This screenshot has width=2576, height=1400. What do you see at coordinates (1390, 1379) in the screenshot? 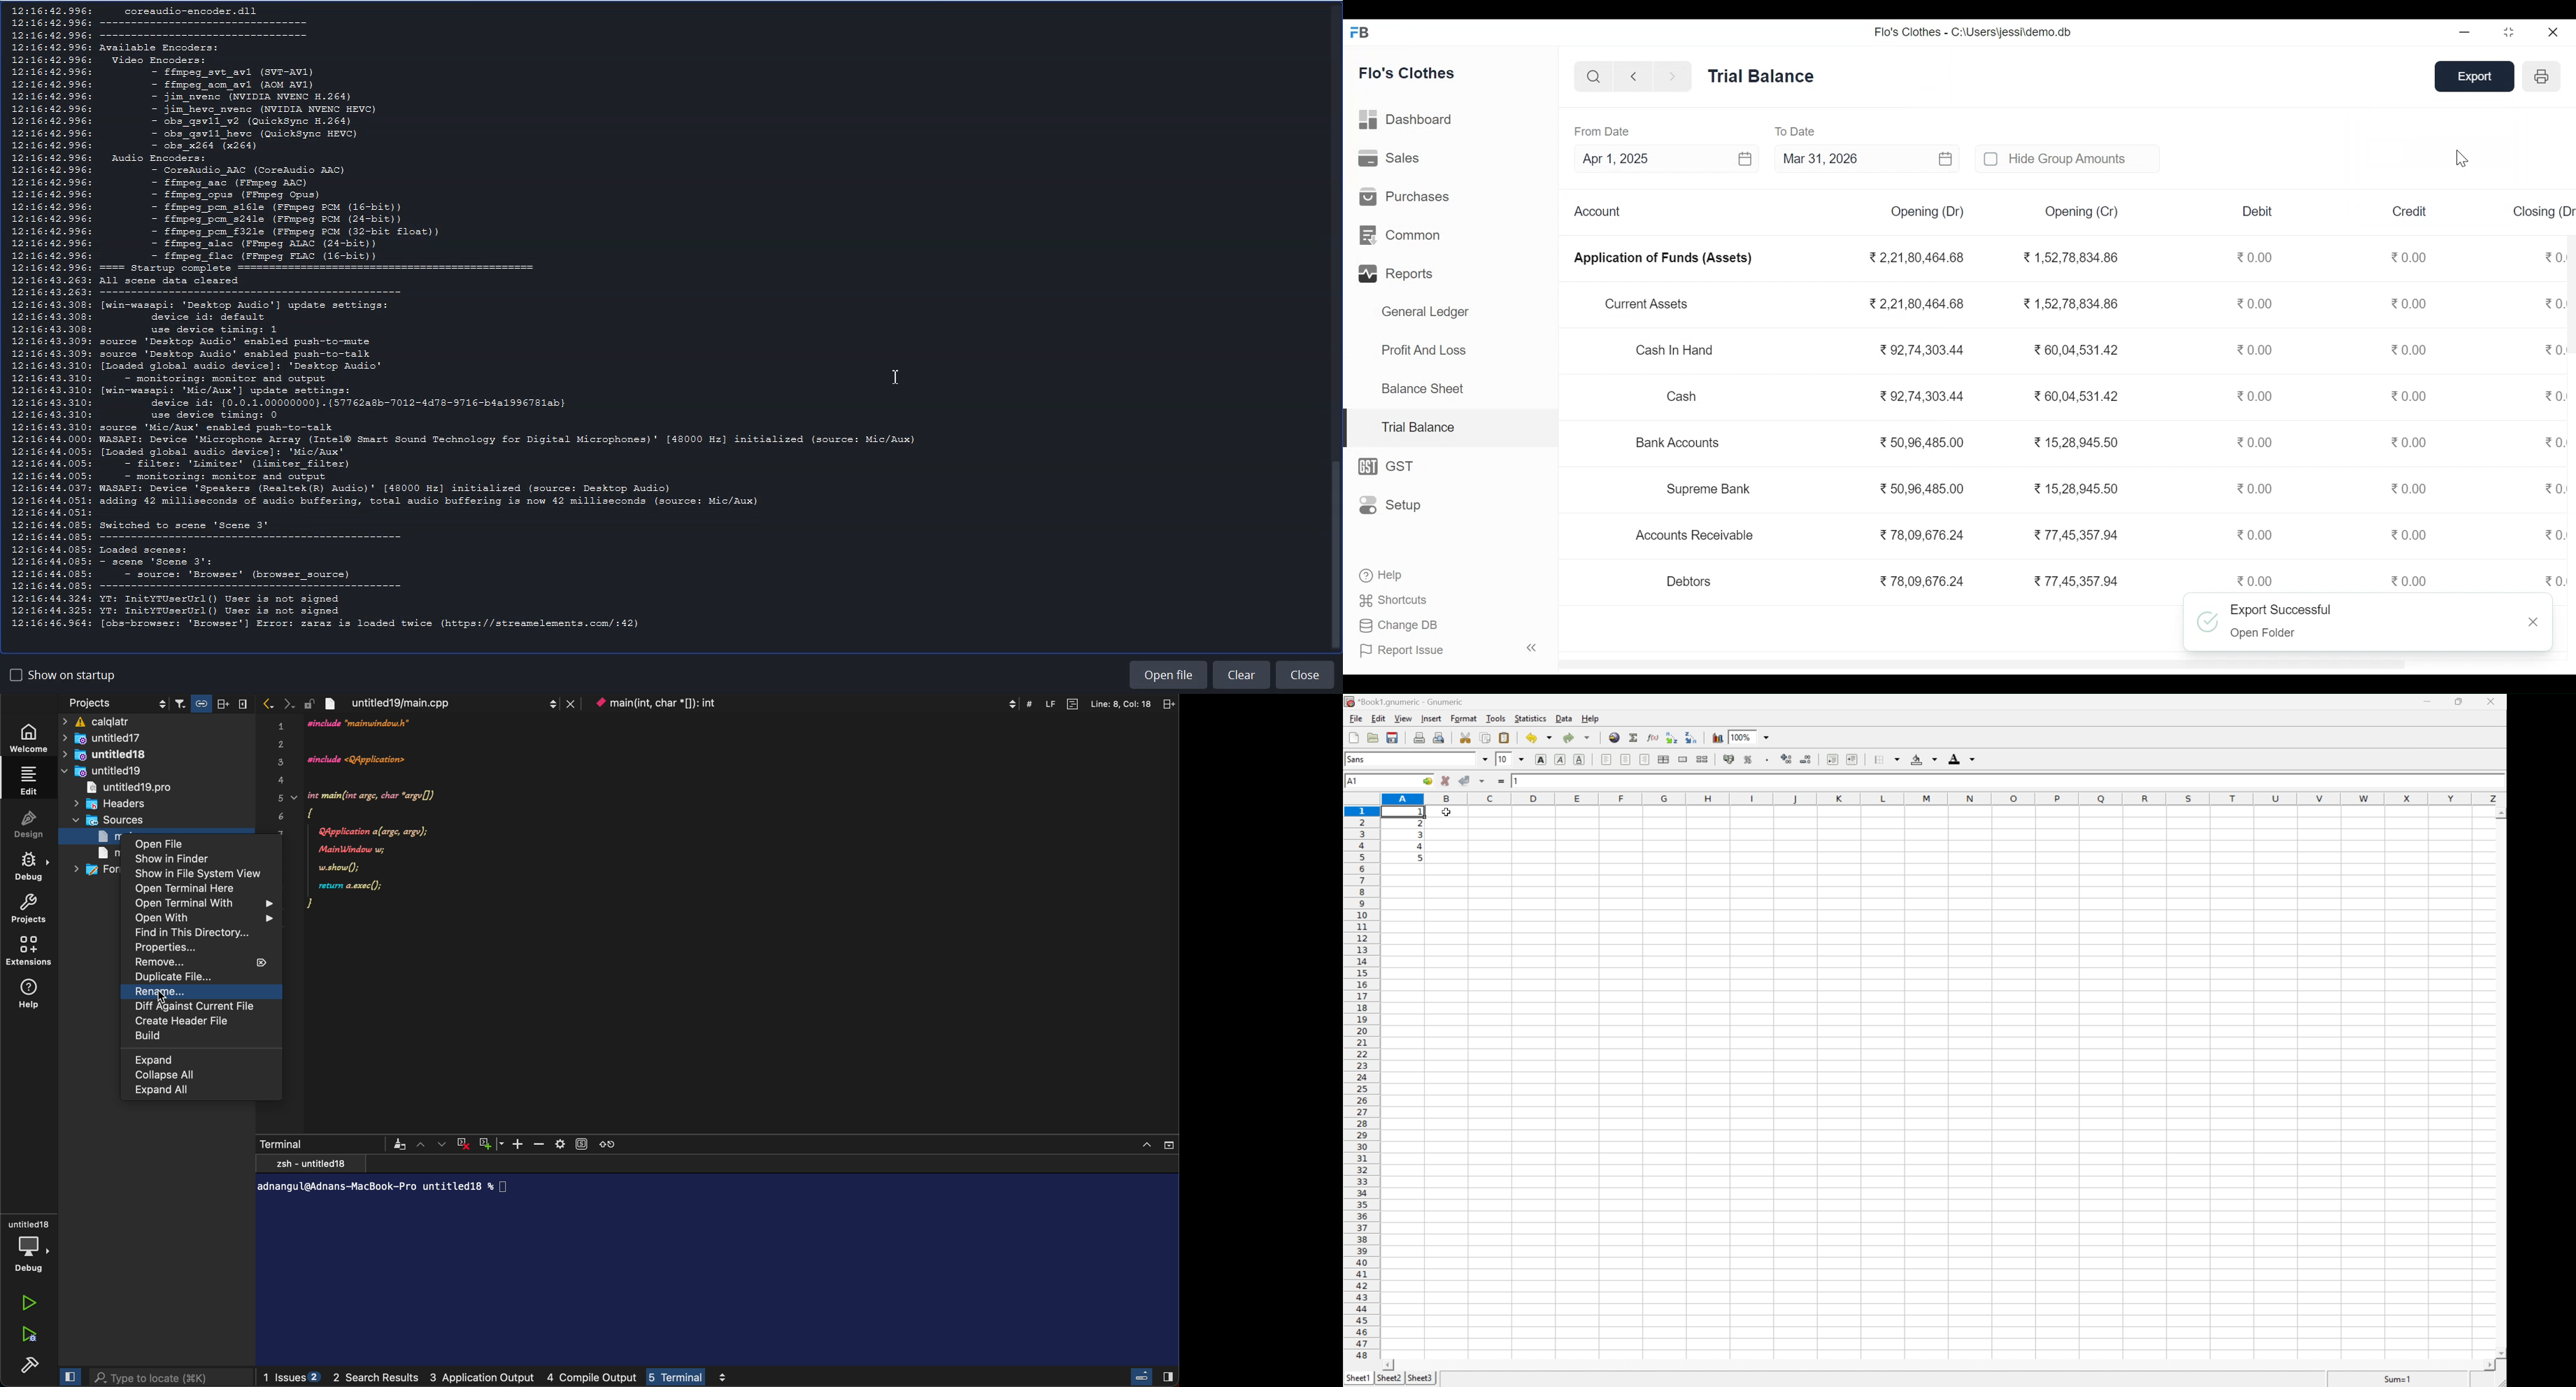
I see `Sheet2` at bounding box center [1390, 1379].